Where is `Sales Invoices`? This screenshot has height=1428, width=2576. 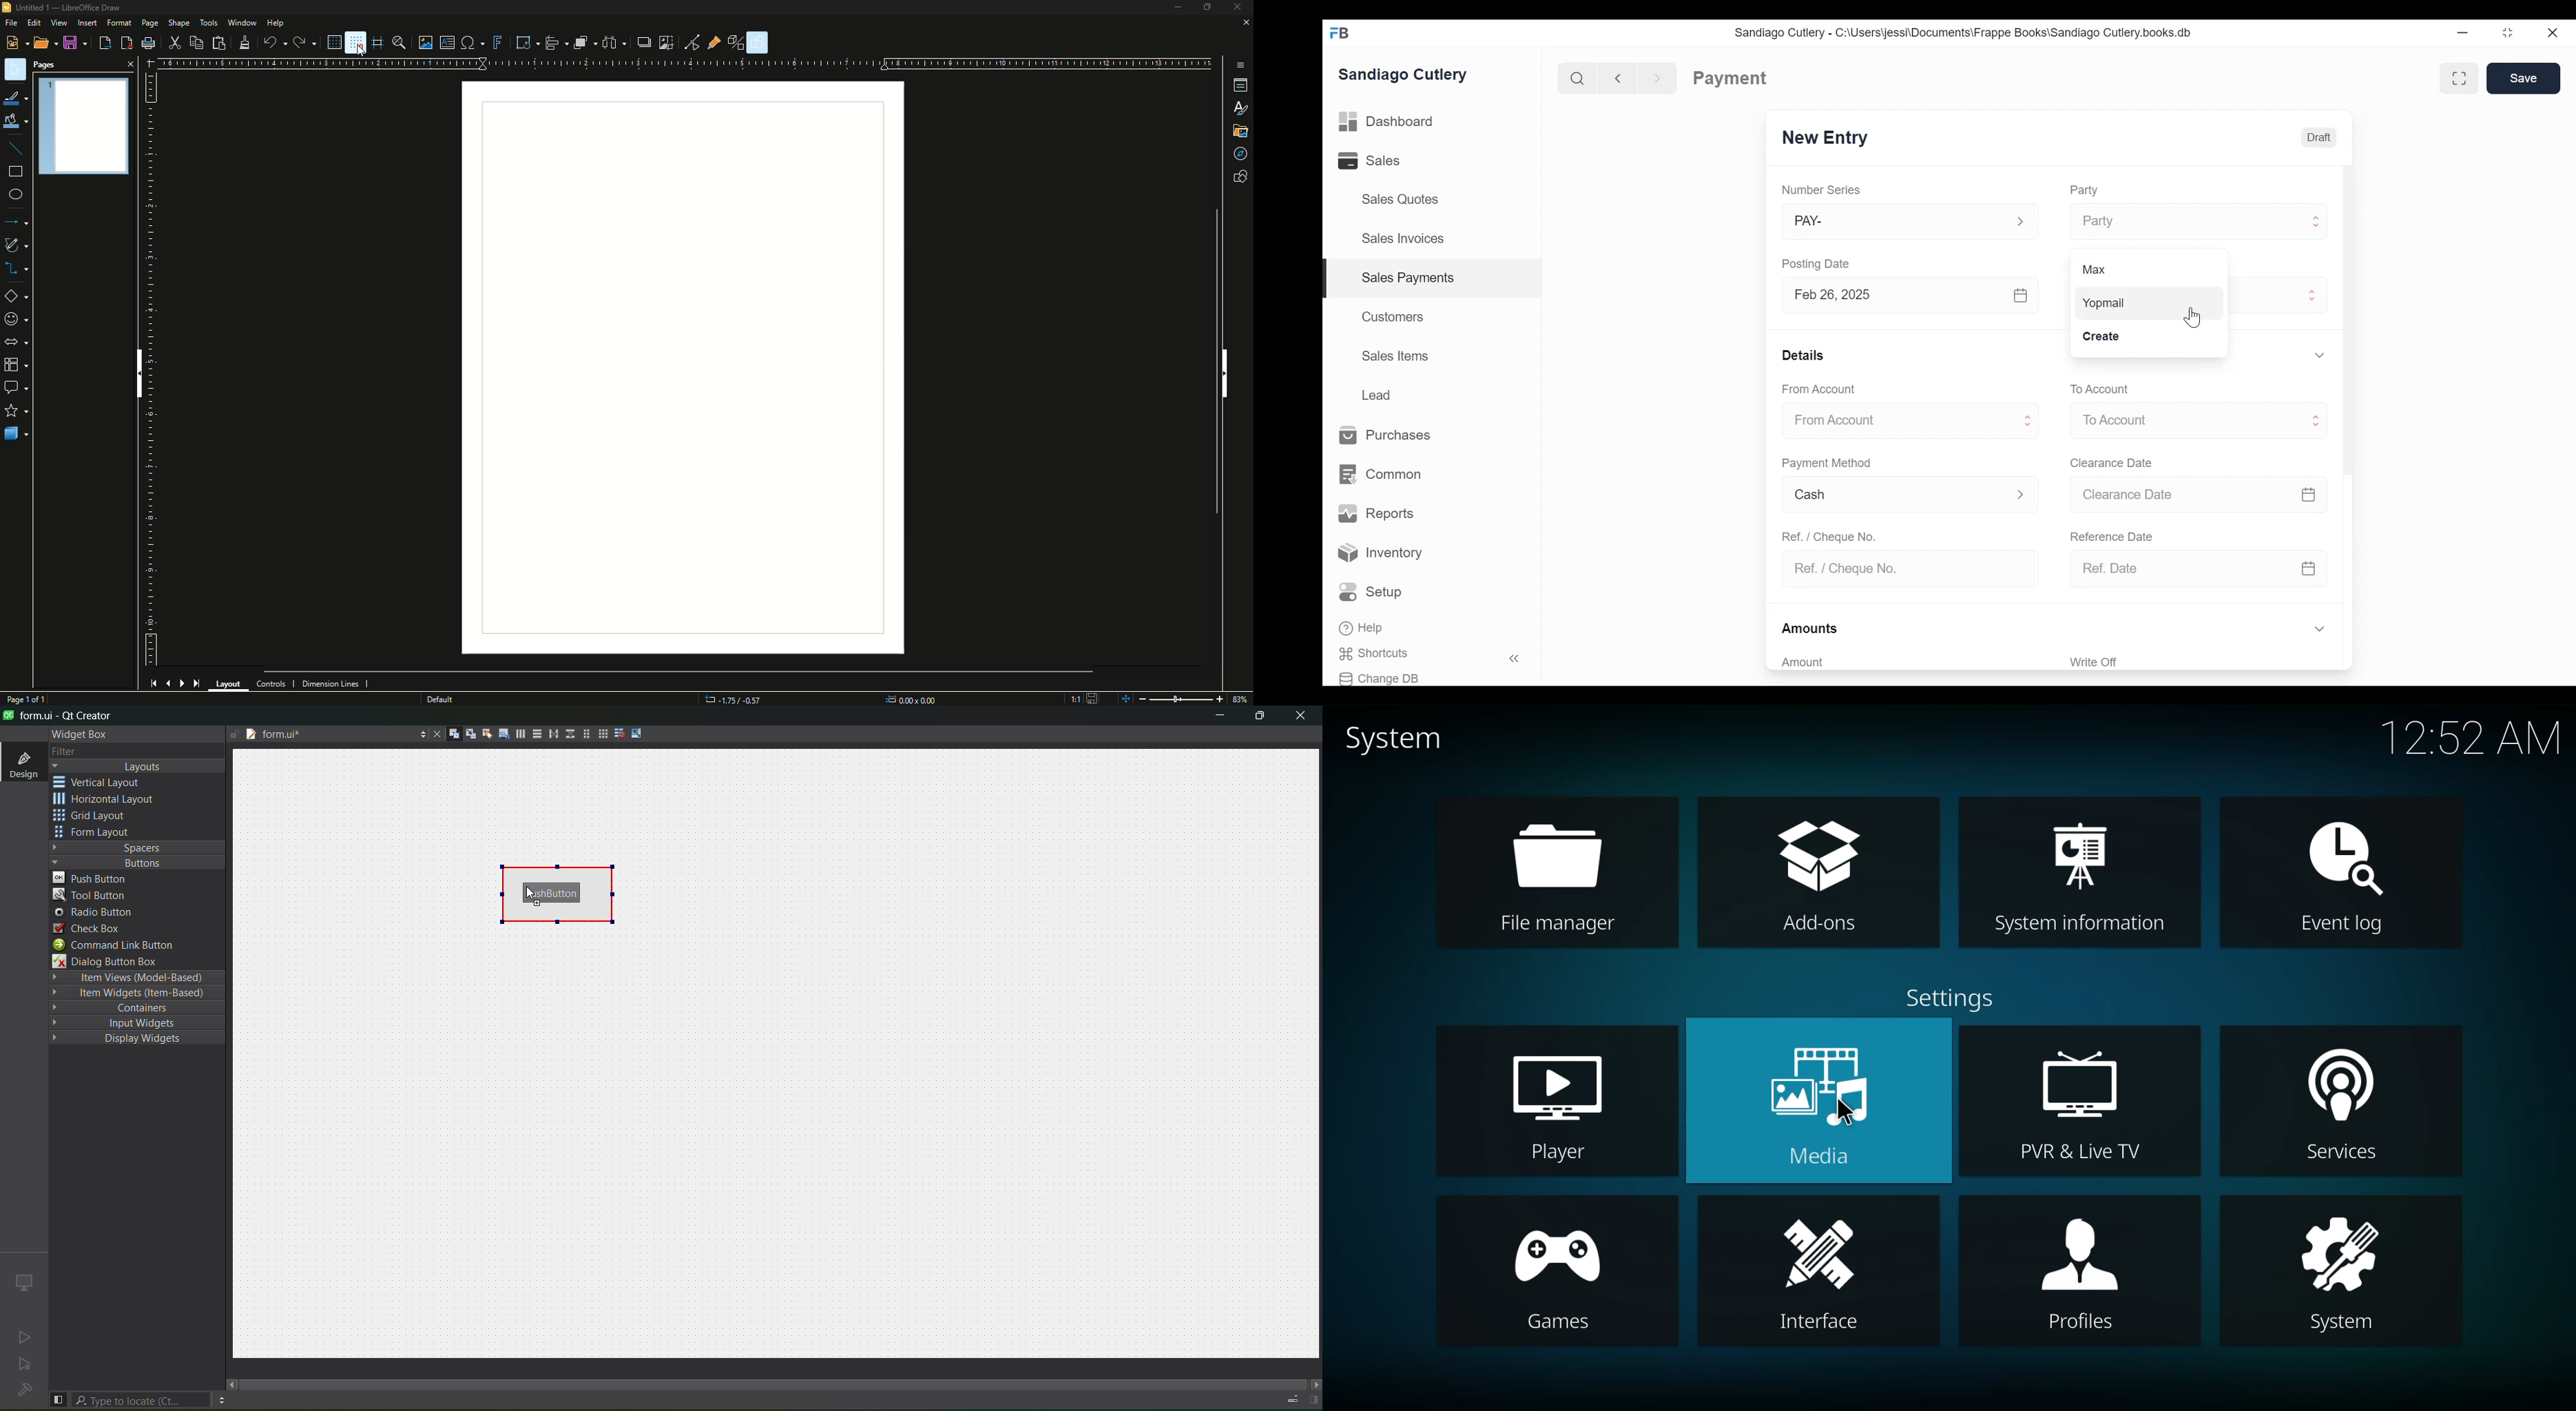 Sales Invoices is located at coordinates (1403, 240).